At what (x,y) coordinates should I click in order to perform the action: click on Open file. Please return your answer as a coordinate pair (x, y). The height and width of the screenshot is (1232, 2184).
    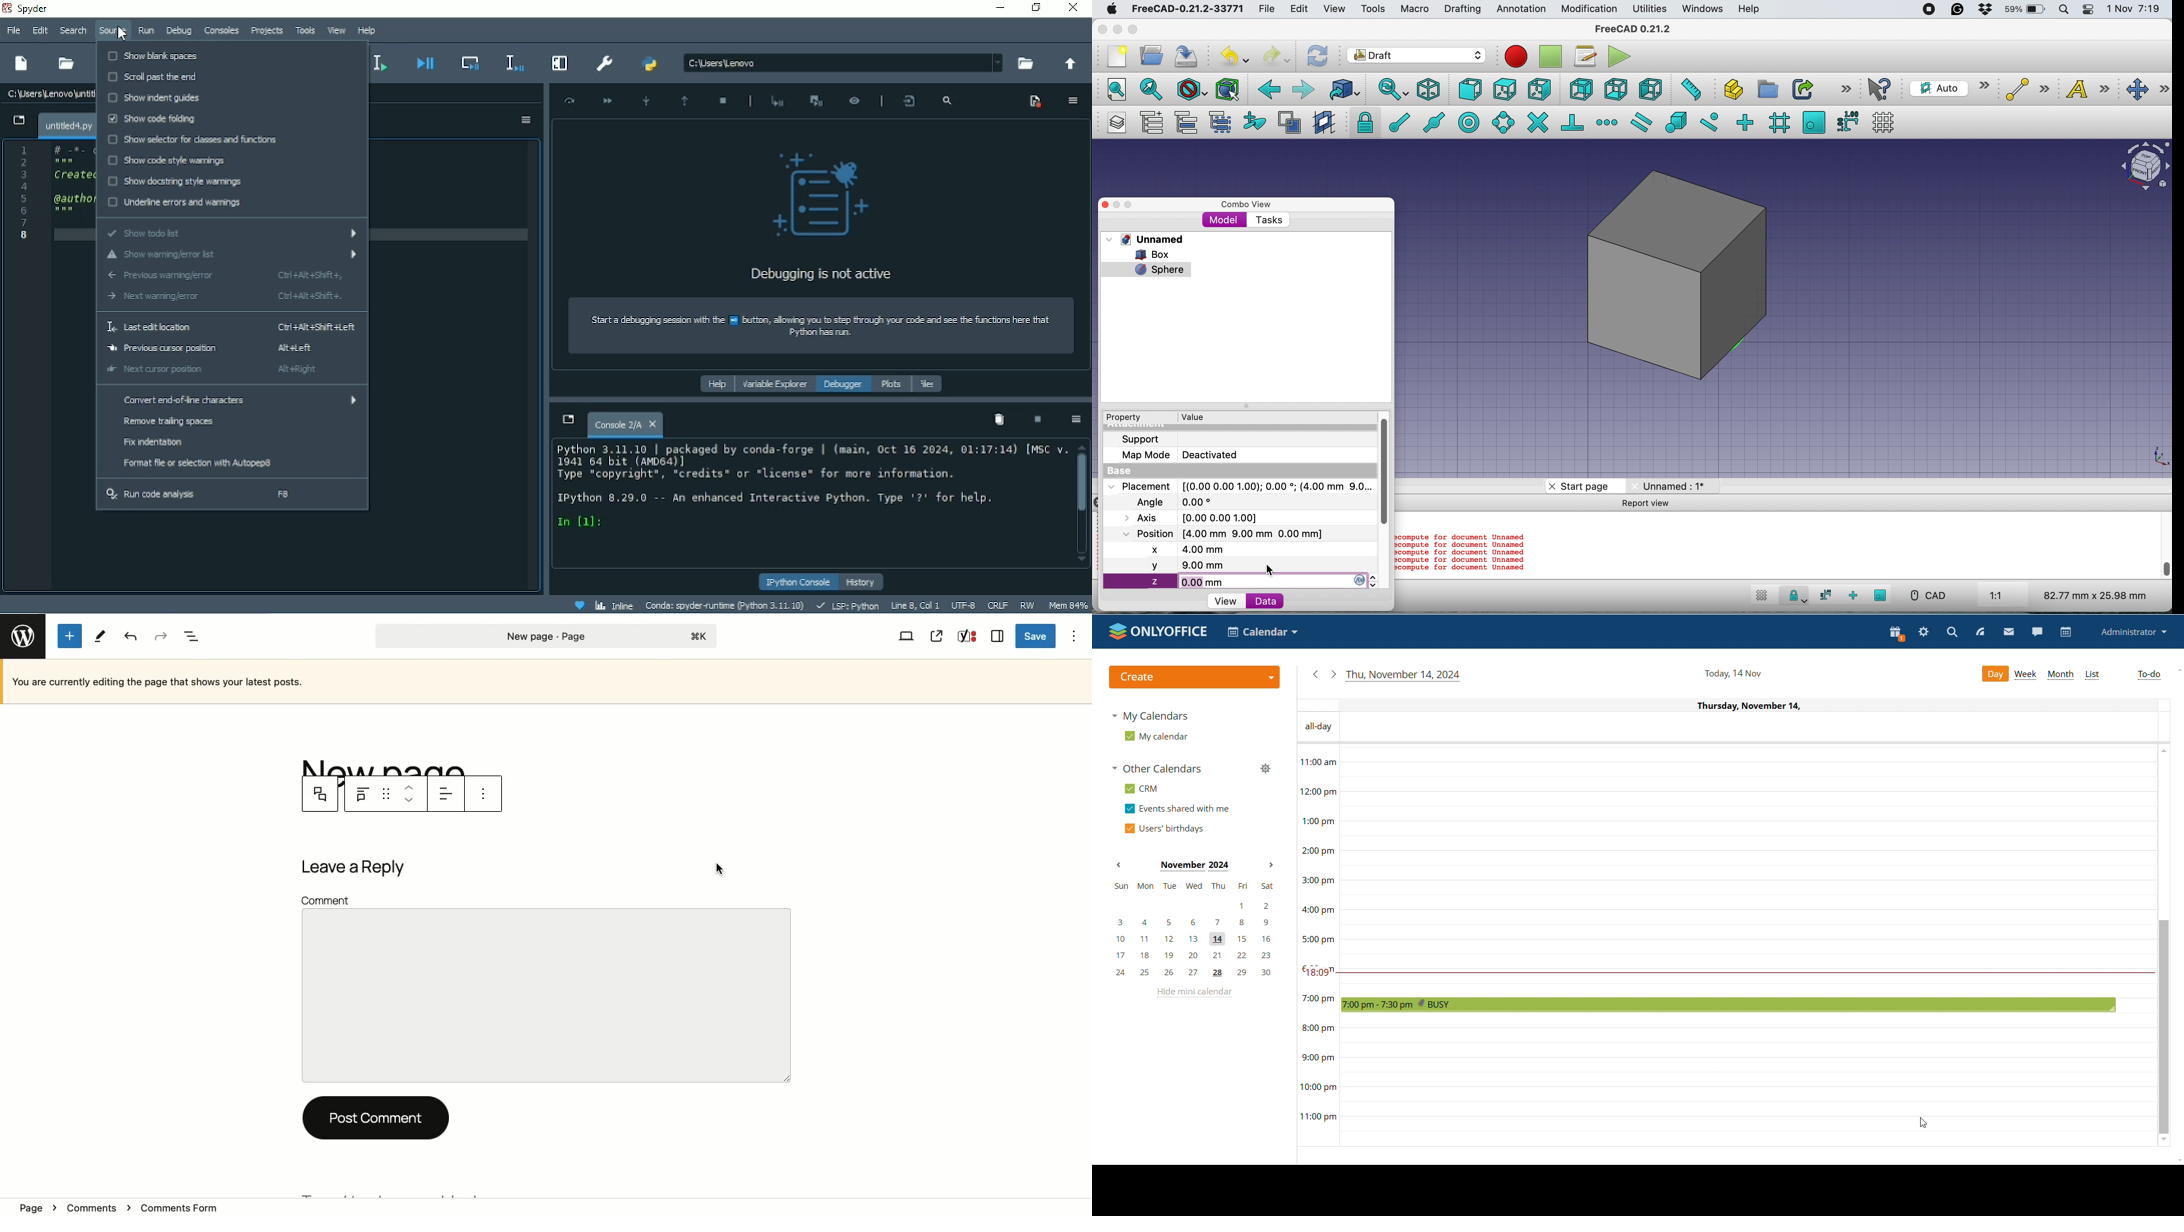
    Looking at the image, I should click on (67, 63).